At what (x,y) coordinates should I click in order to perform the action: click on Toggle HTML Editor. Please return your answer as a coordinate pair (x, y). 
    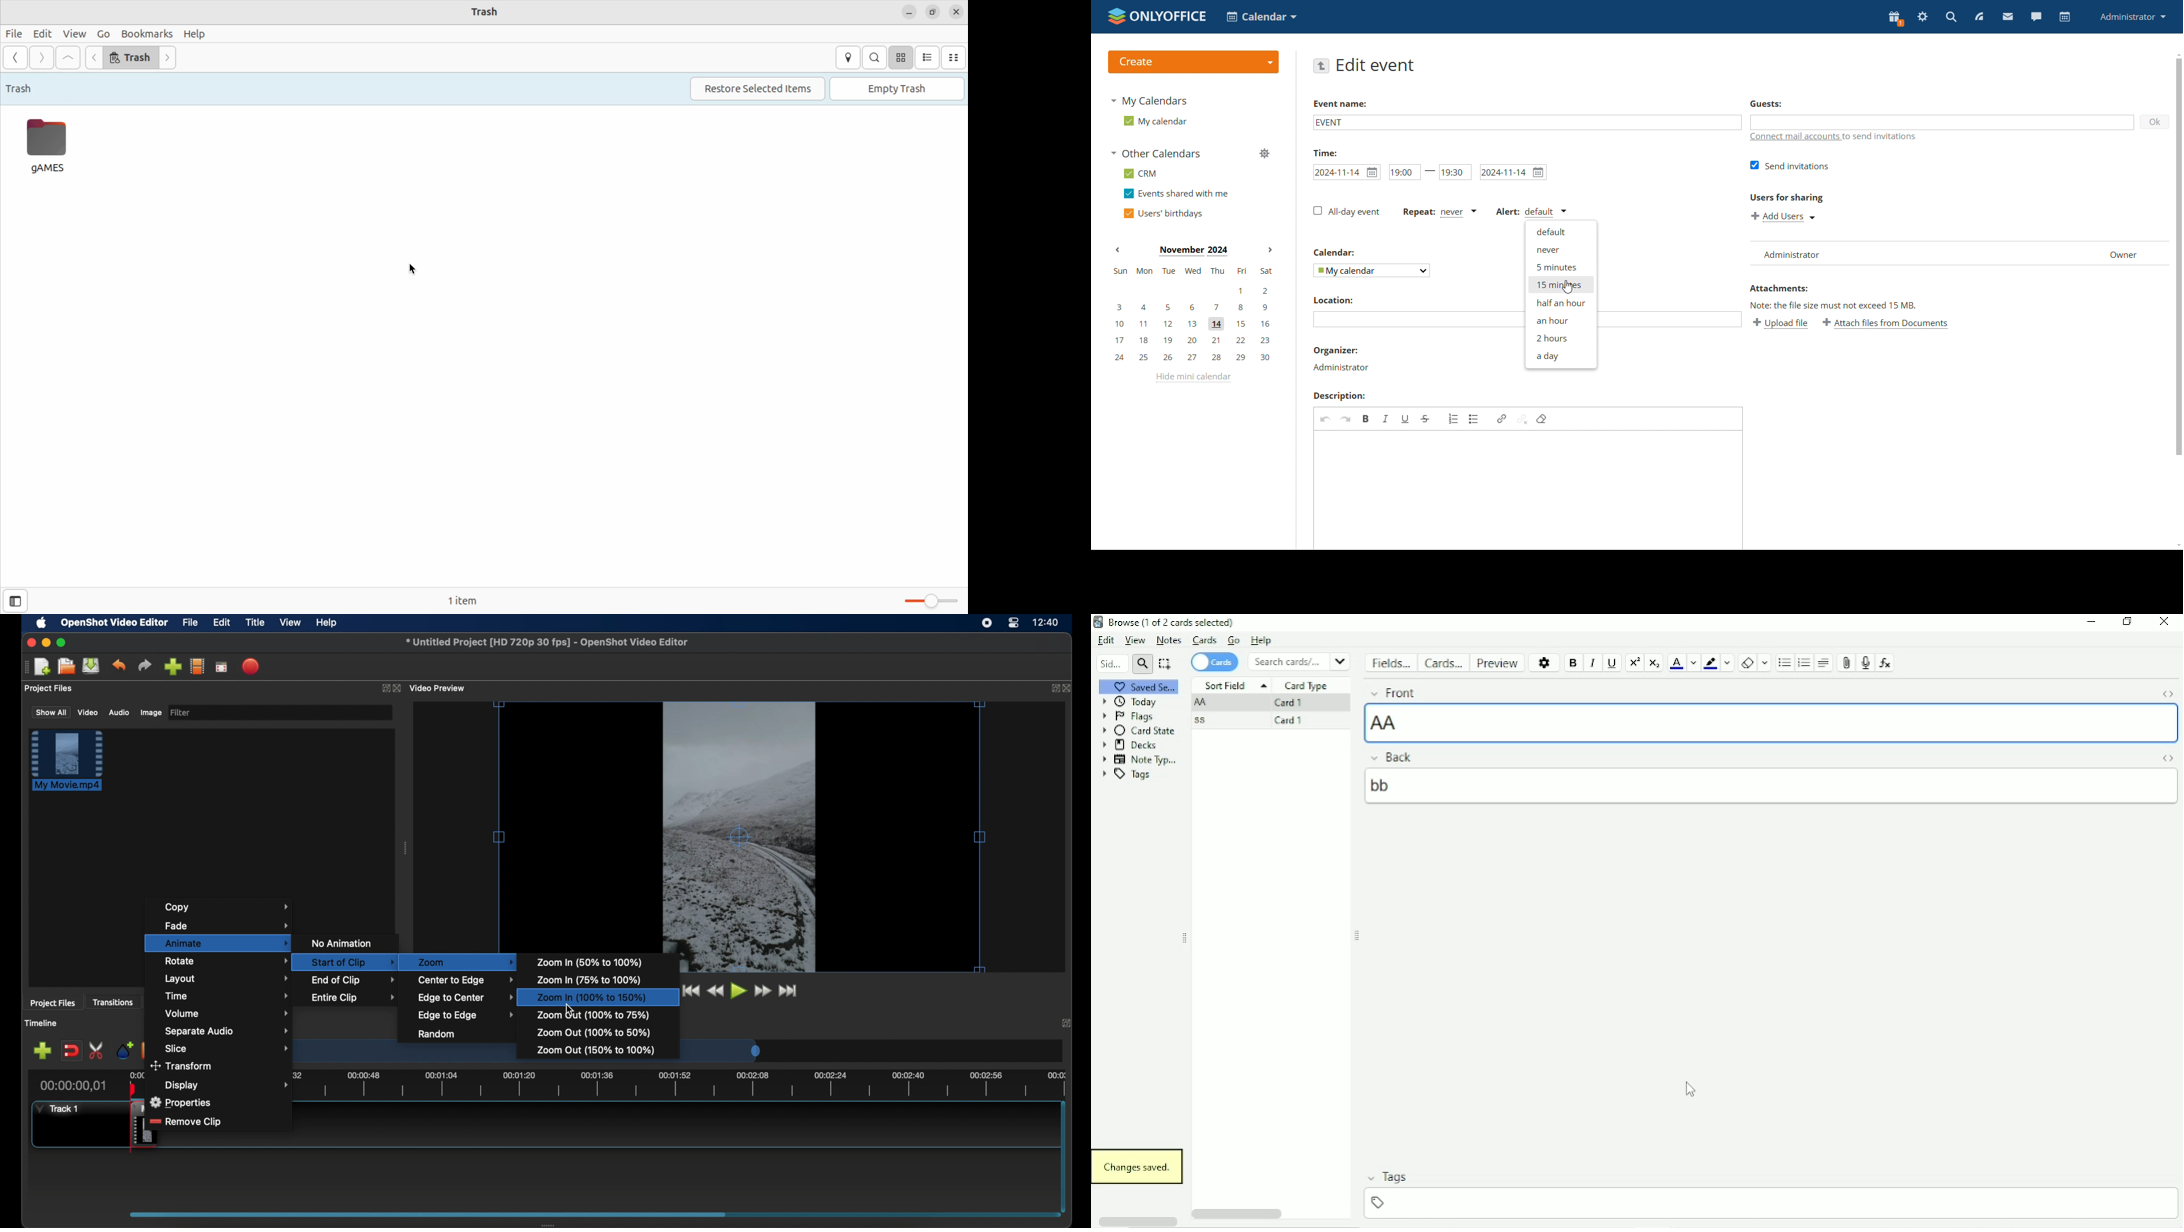
    Looking at the image, I should click on (2166, 693).